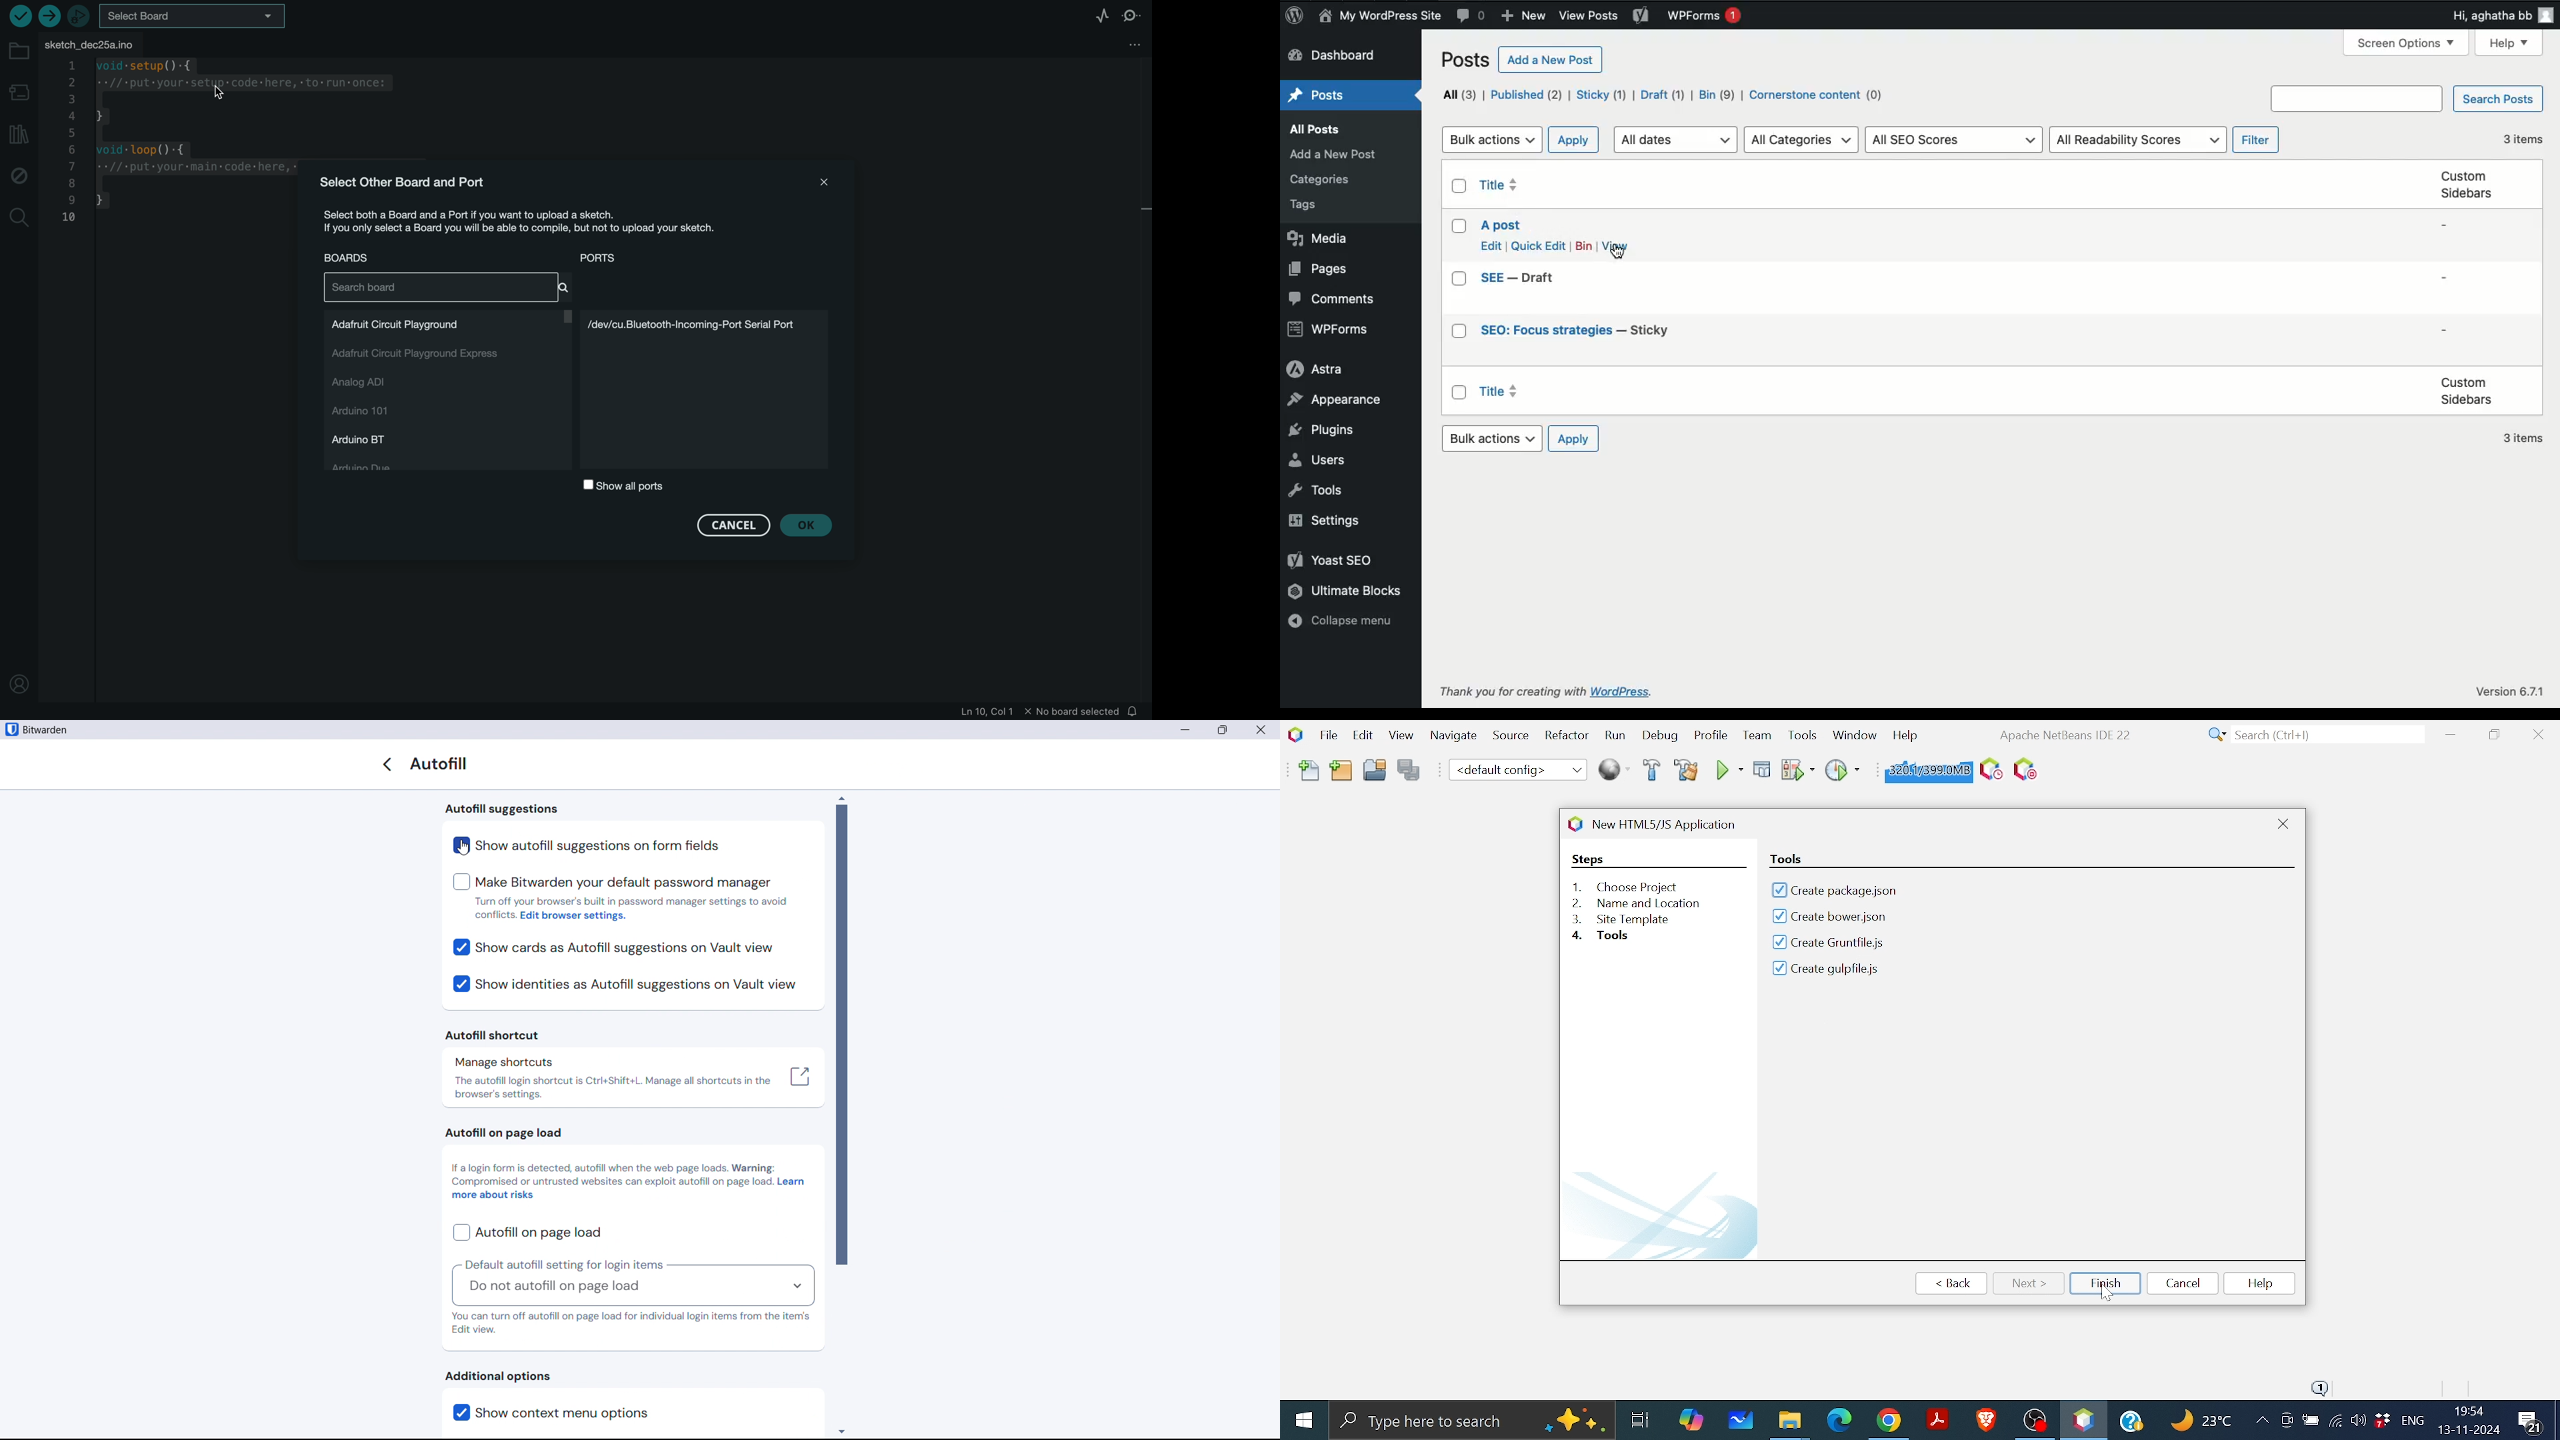 The image size is (2576, 1456). What do you see at coordinates (2465, 288) in the screenshot?
I see `Custom sidebars` at bounding box center [2465, 288].